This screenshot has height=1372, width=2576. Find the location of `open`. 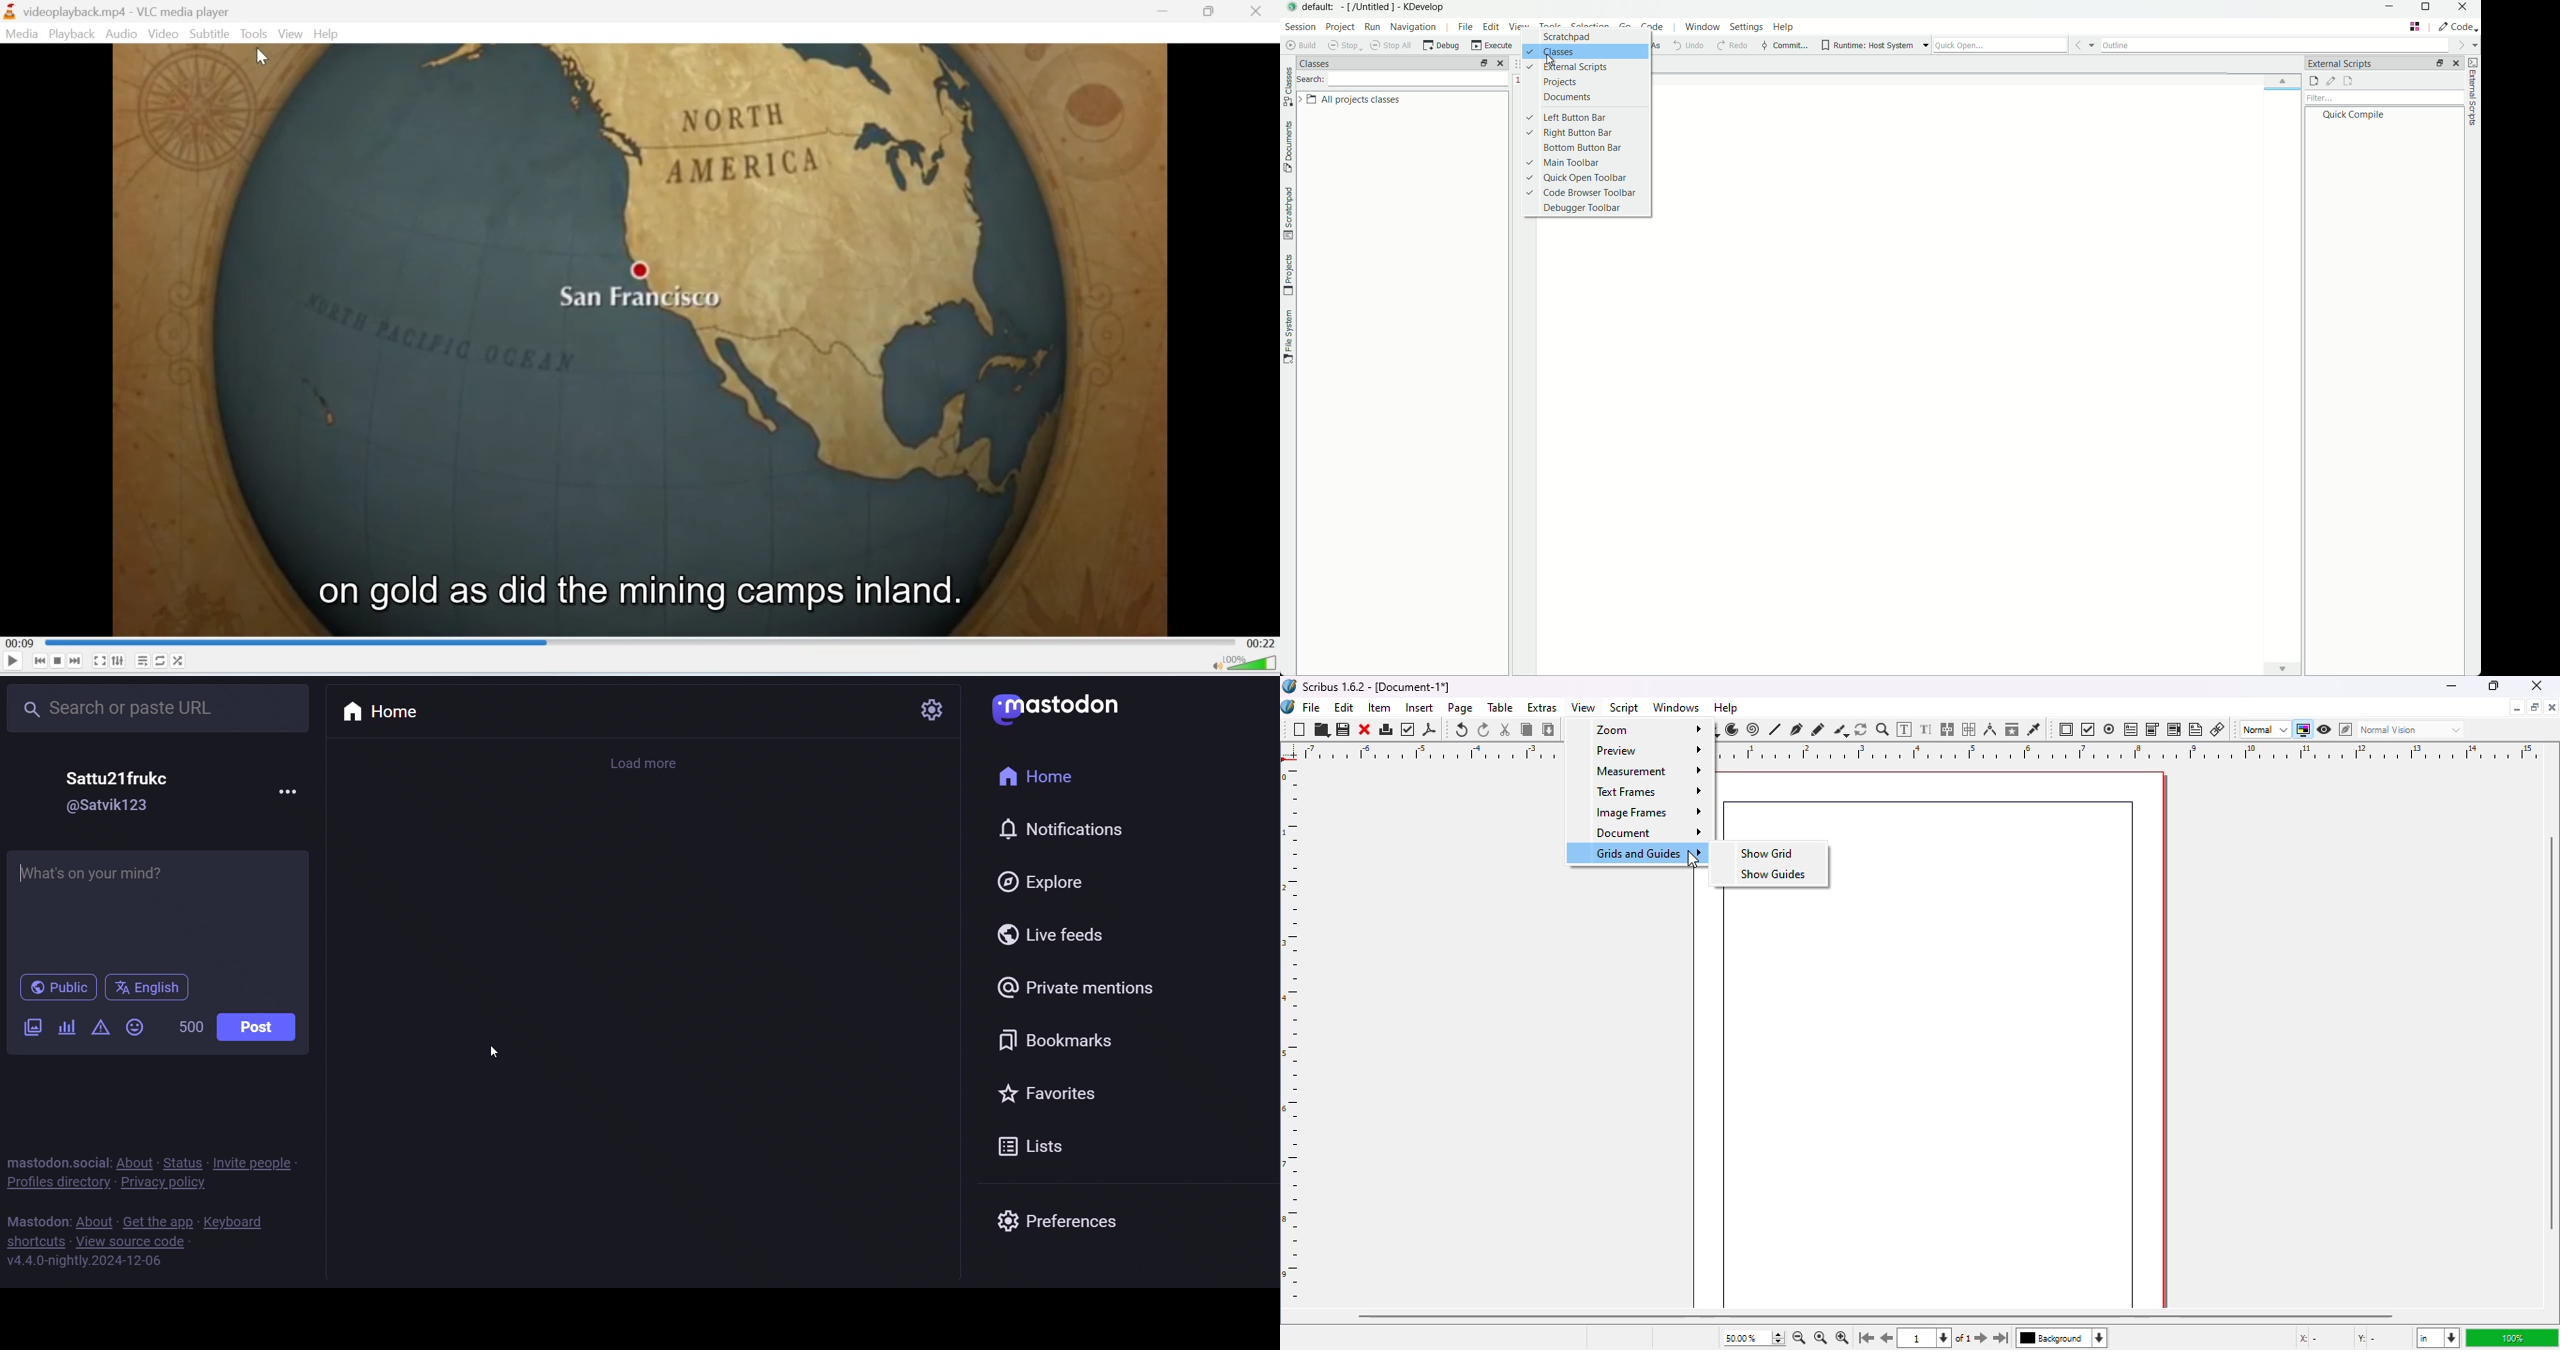

open is located at coordinates (1322, 730).